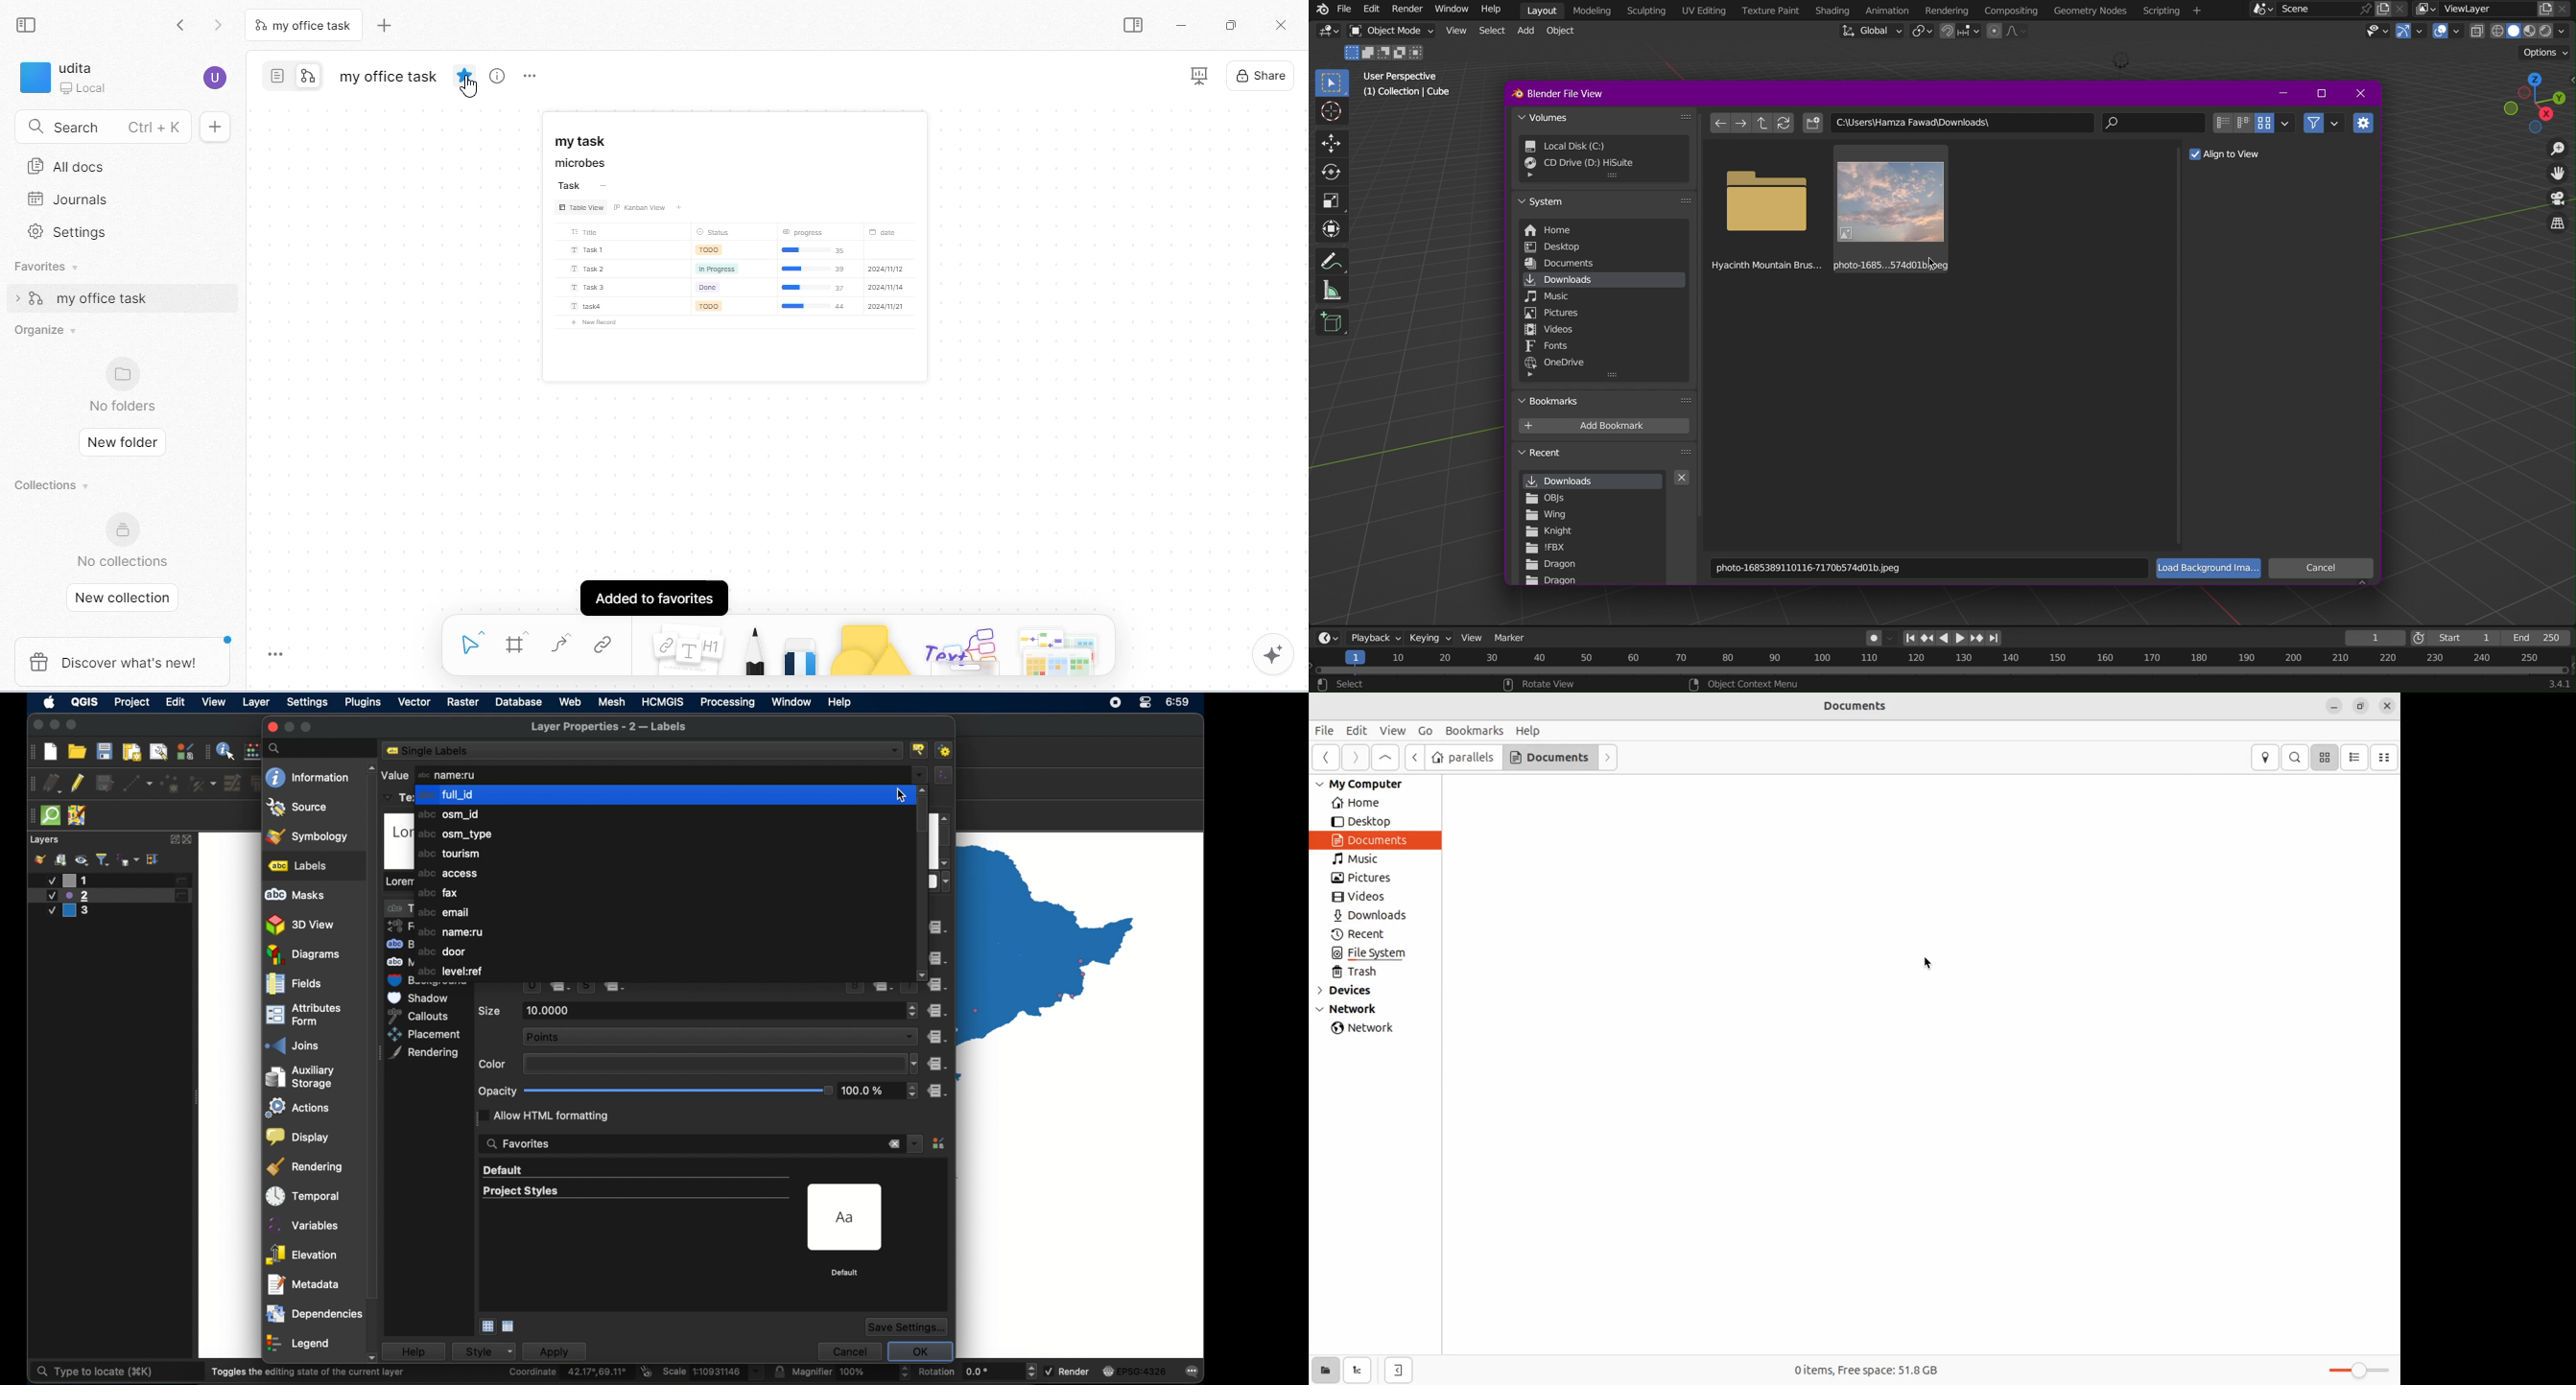 The width and height of the screenshot is (2576, 1400). I want to click on Shading, so click(1830, 10).